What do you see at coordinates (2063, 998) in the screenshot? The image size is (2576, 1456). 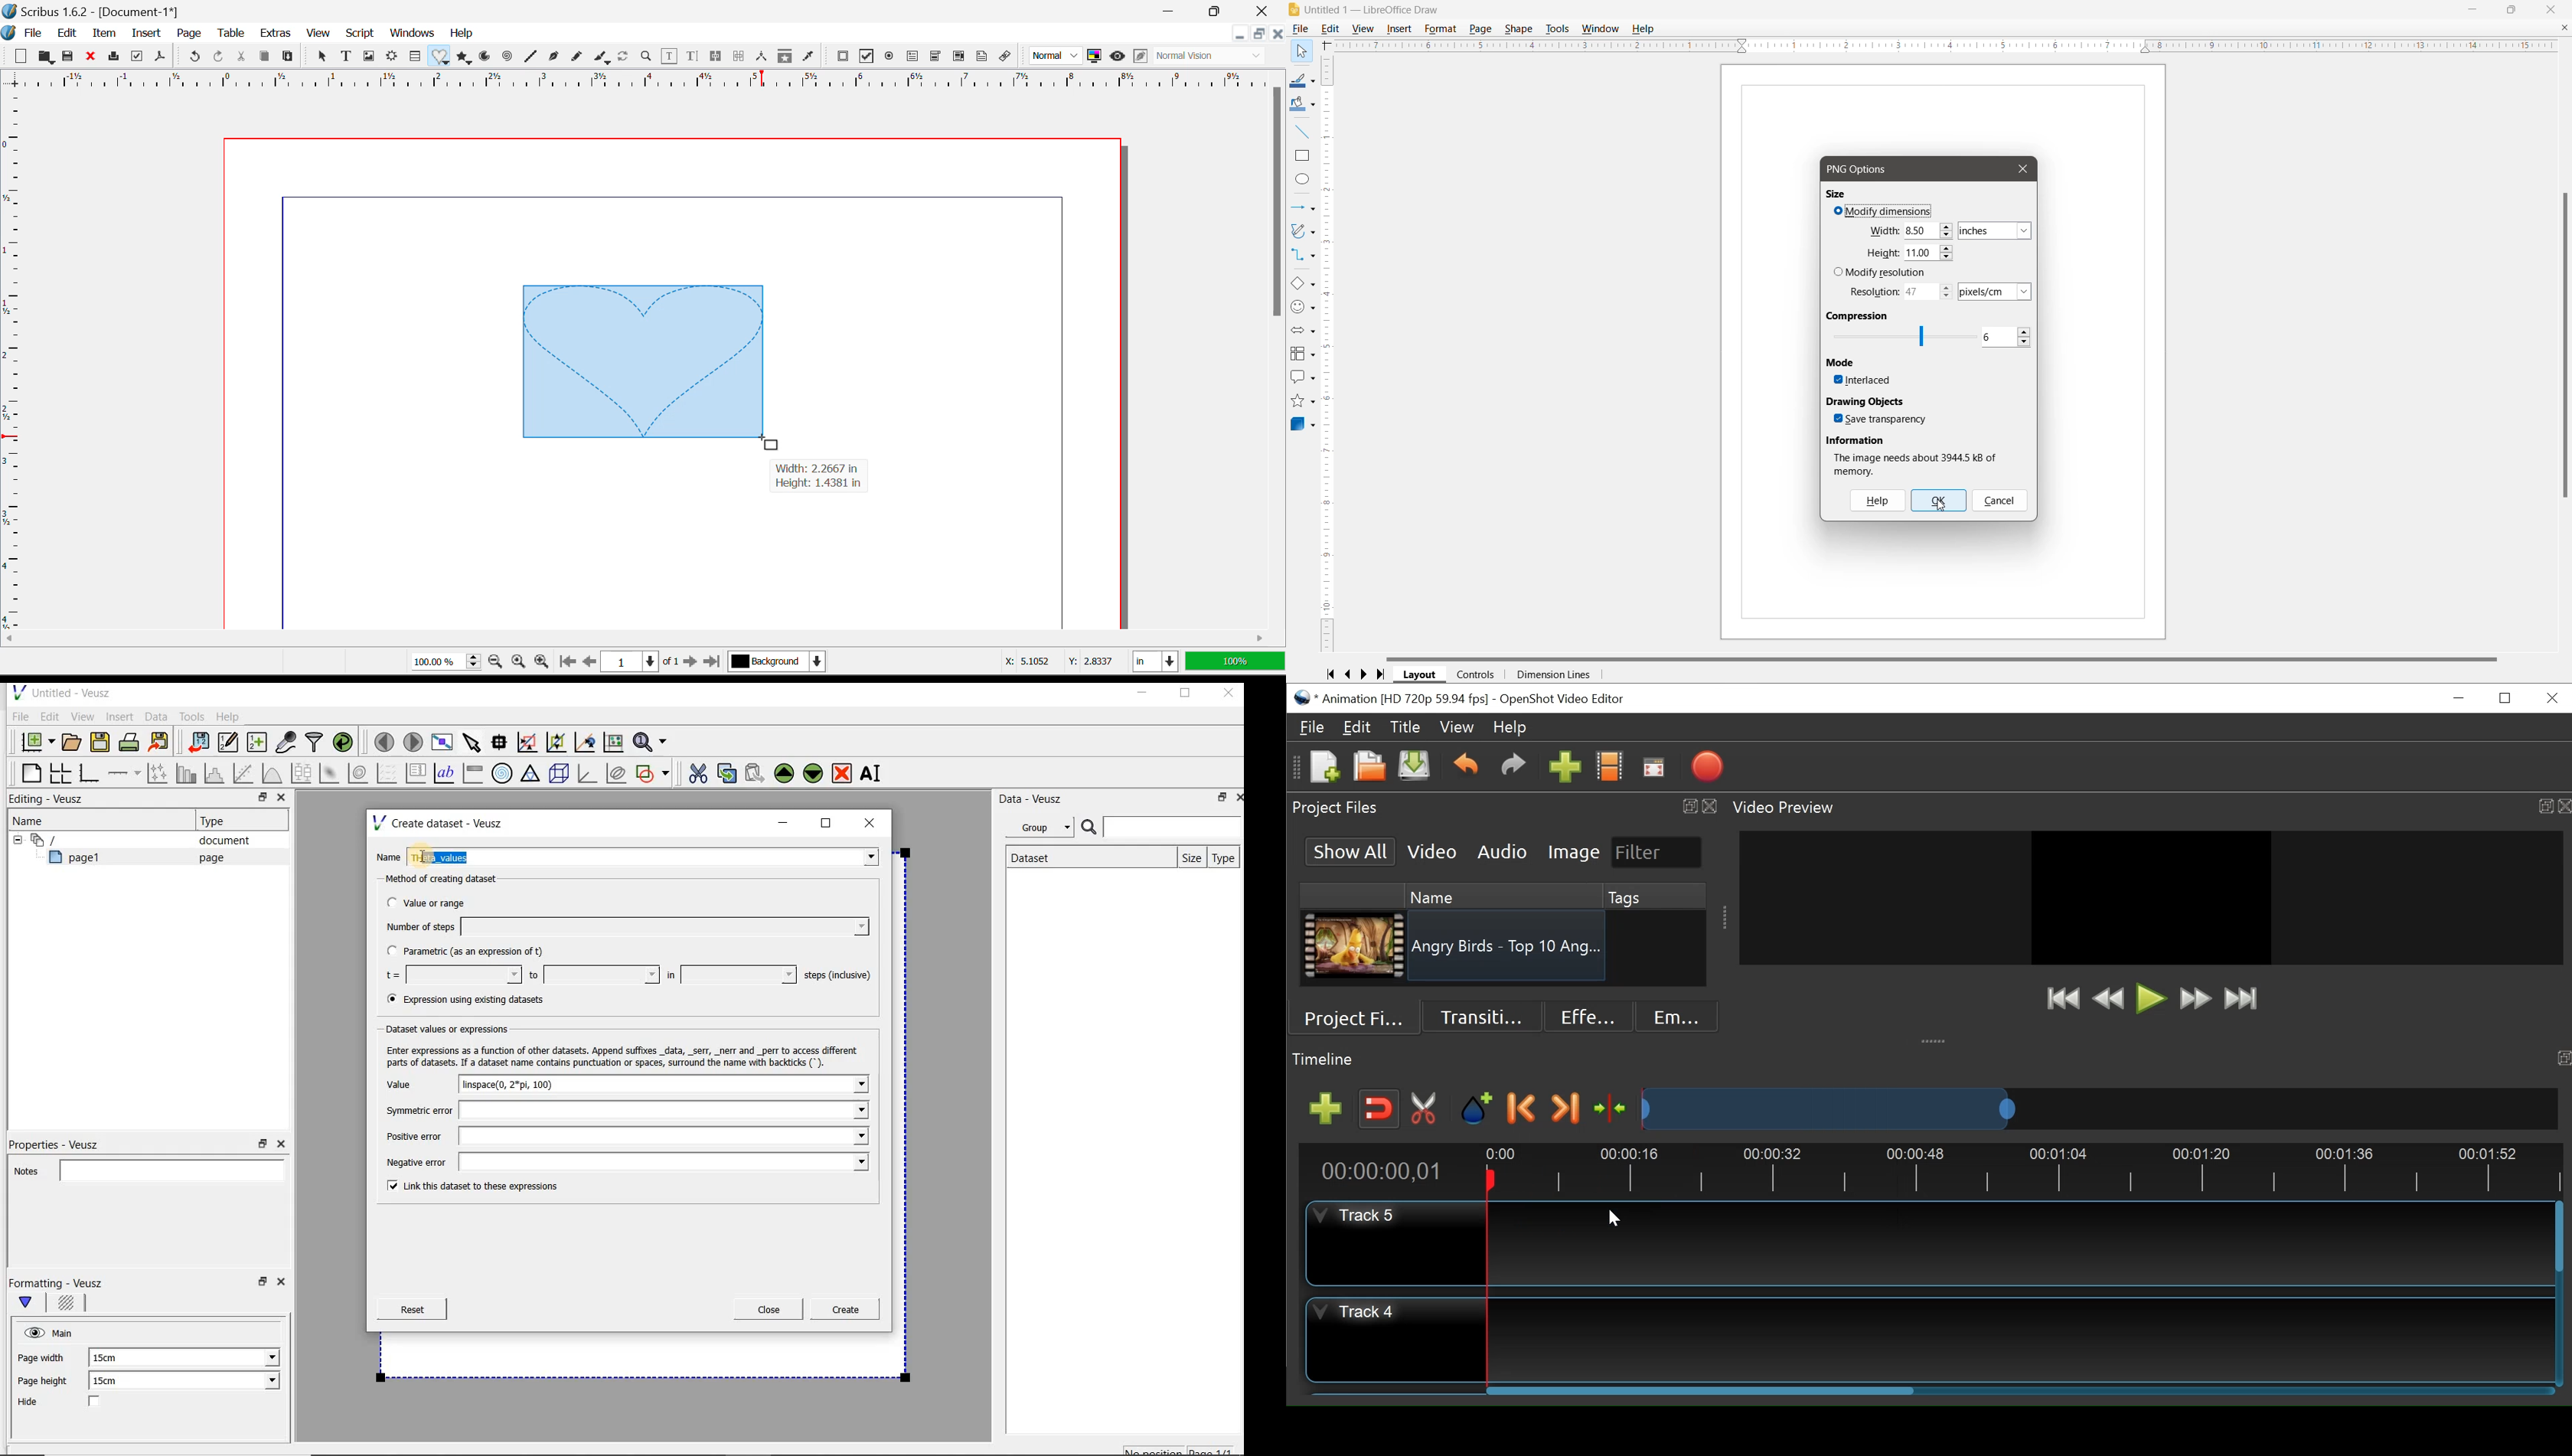 I see `Jump to Start` at bounding box center [2063, 998].